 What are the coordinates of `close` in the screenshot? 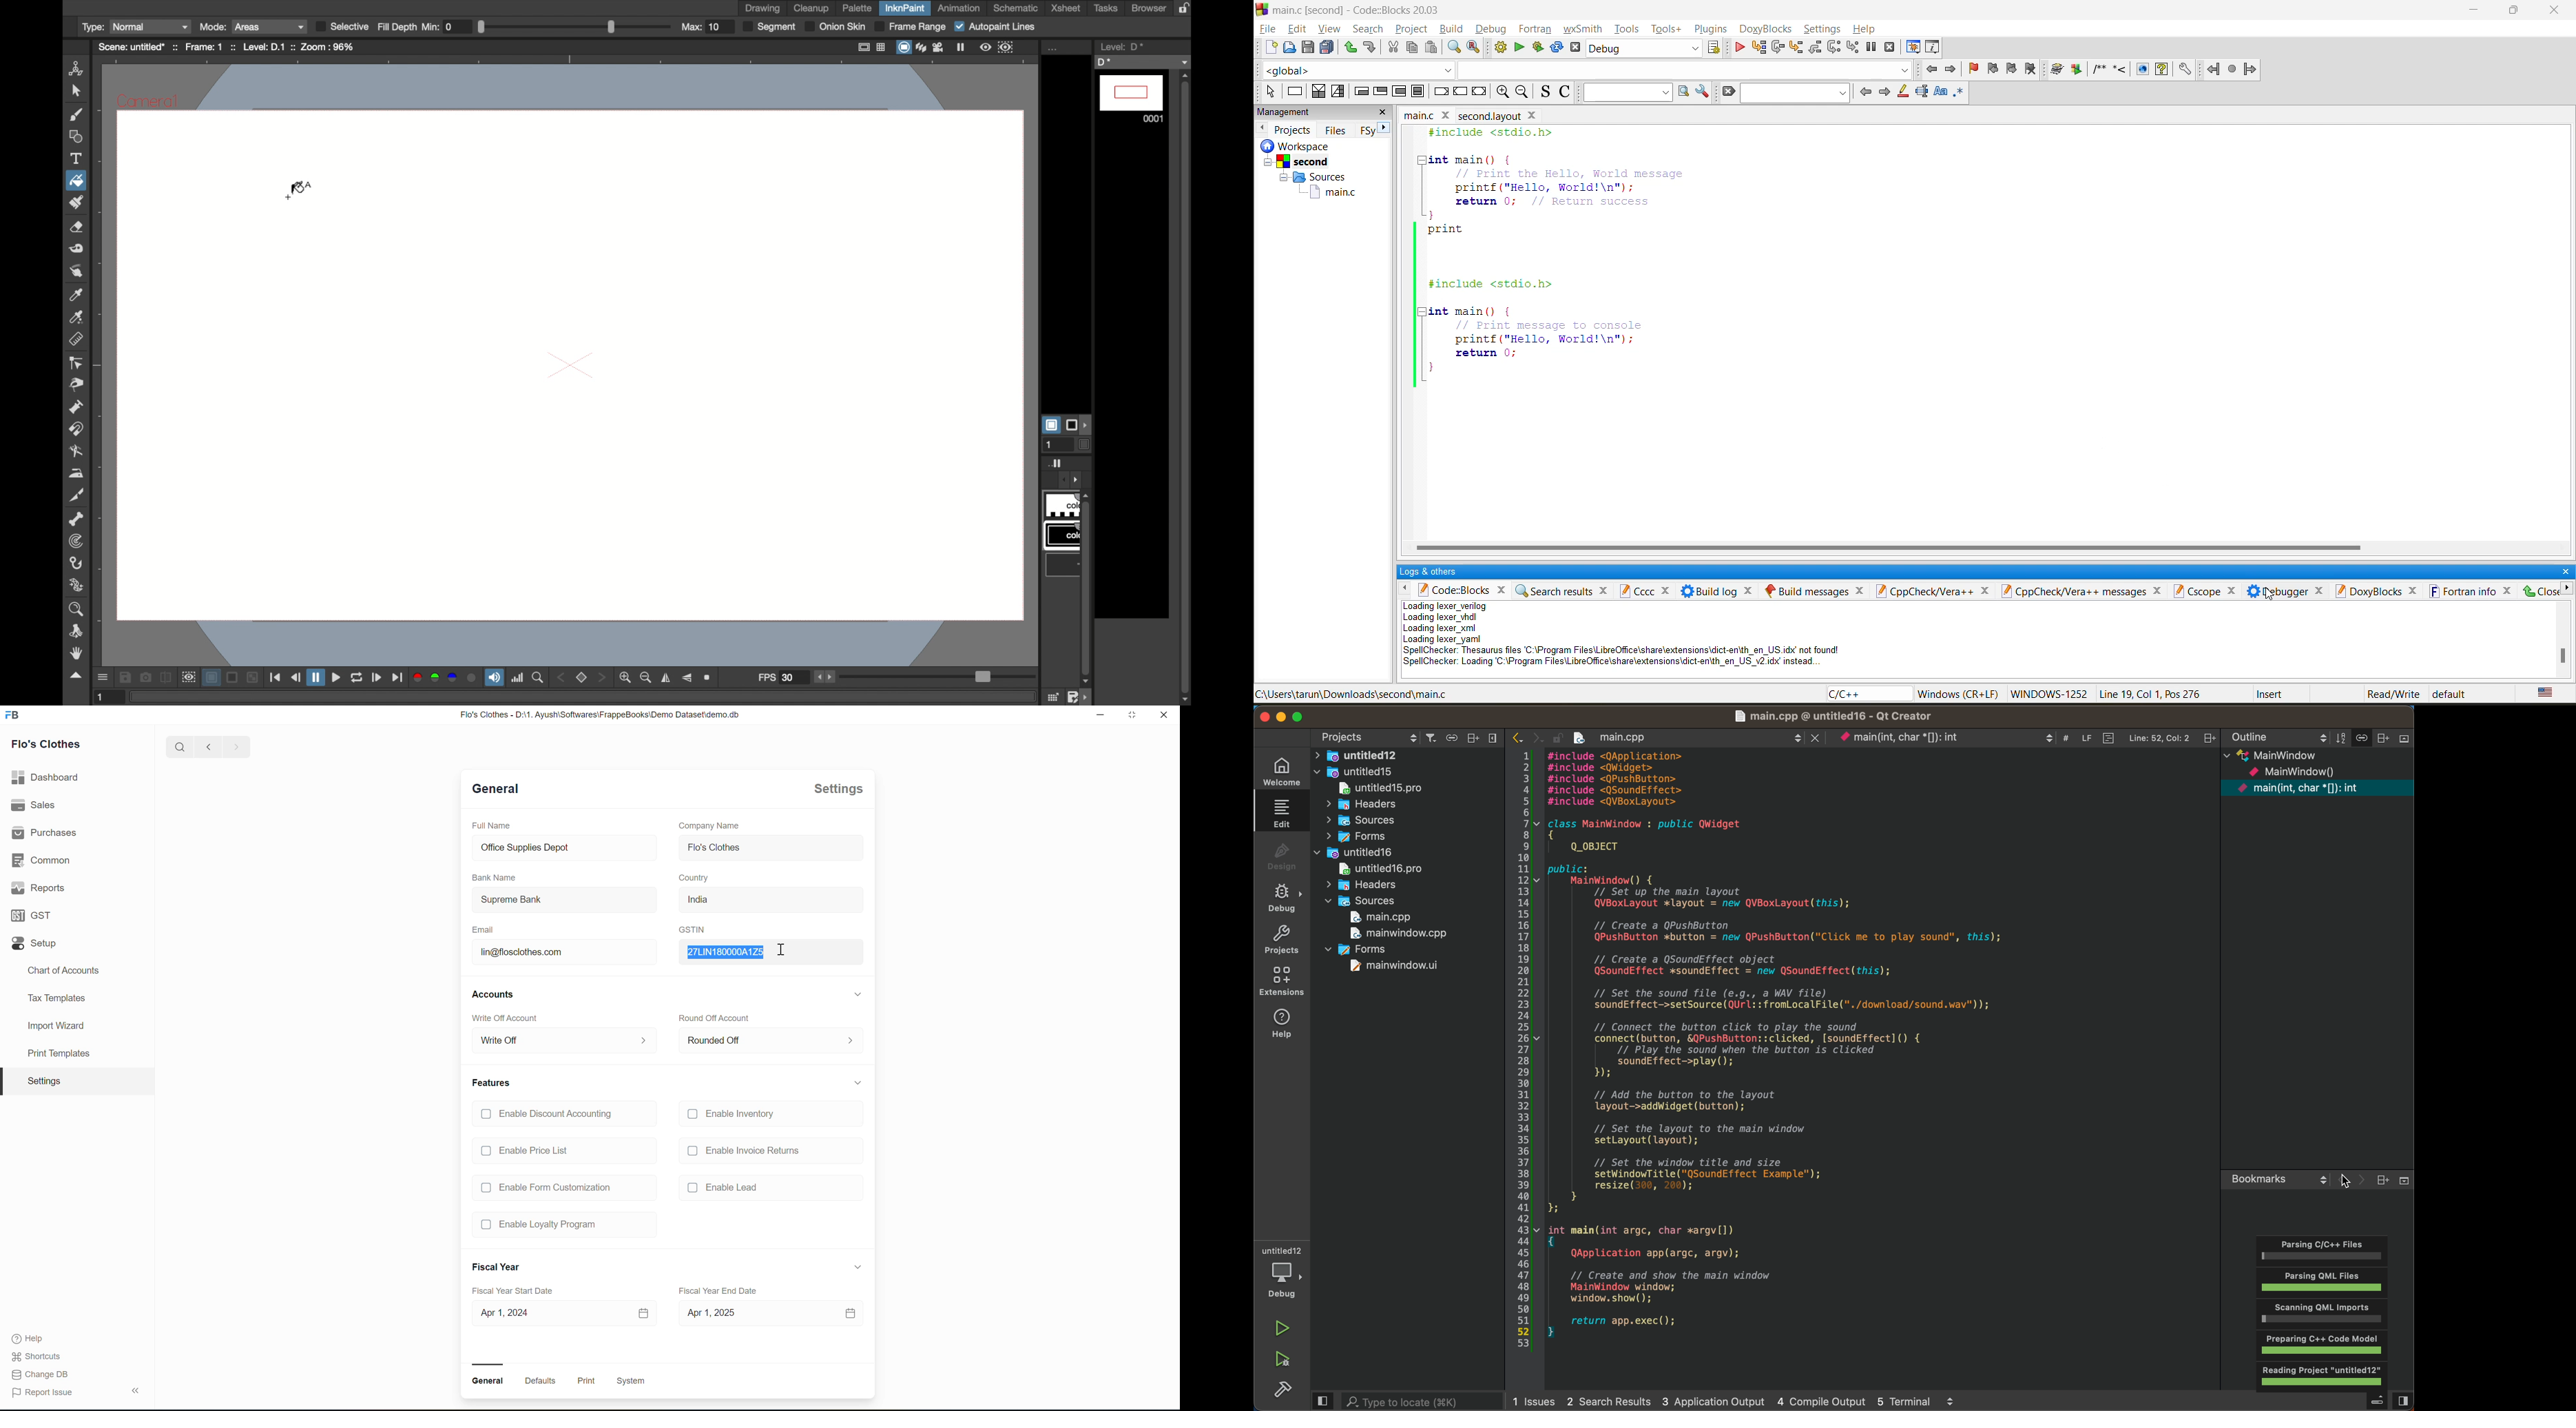 It's located at (1164, 714).